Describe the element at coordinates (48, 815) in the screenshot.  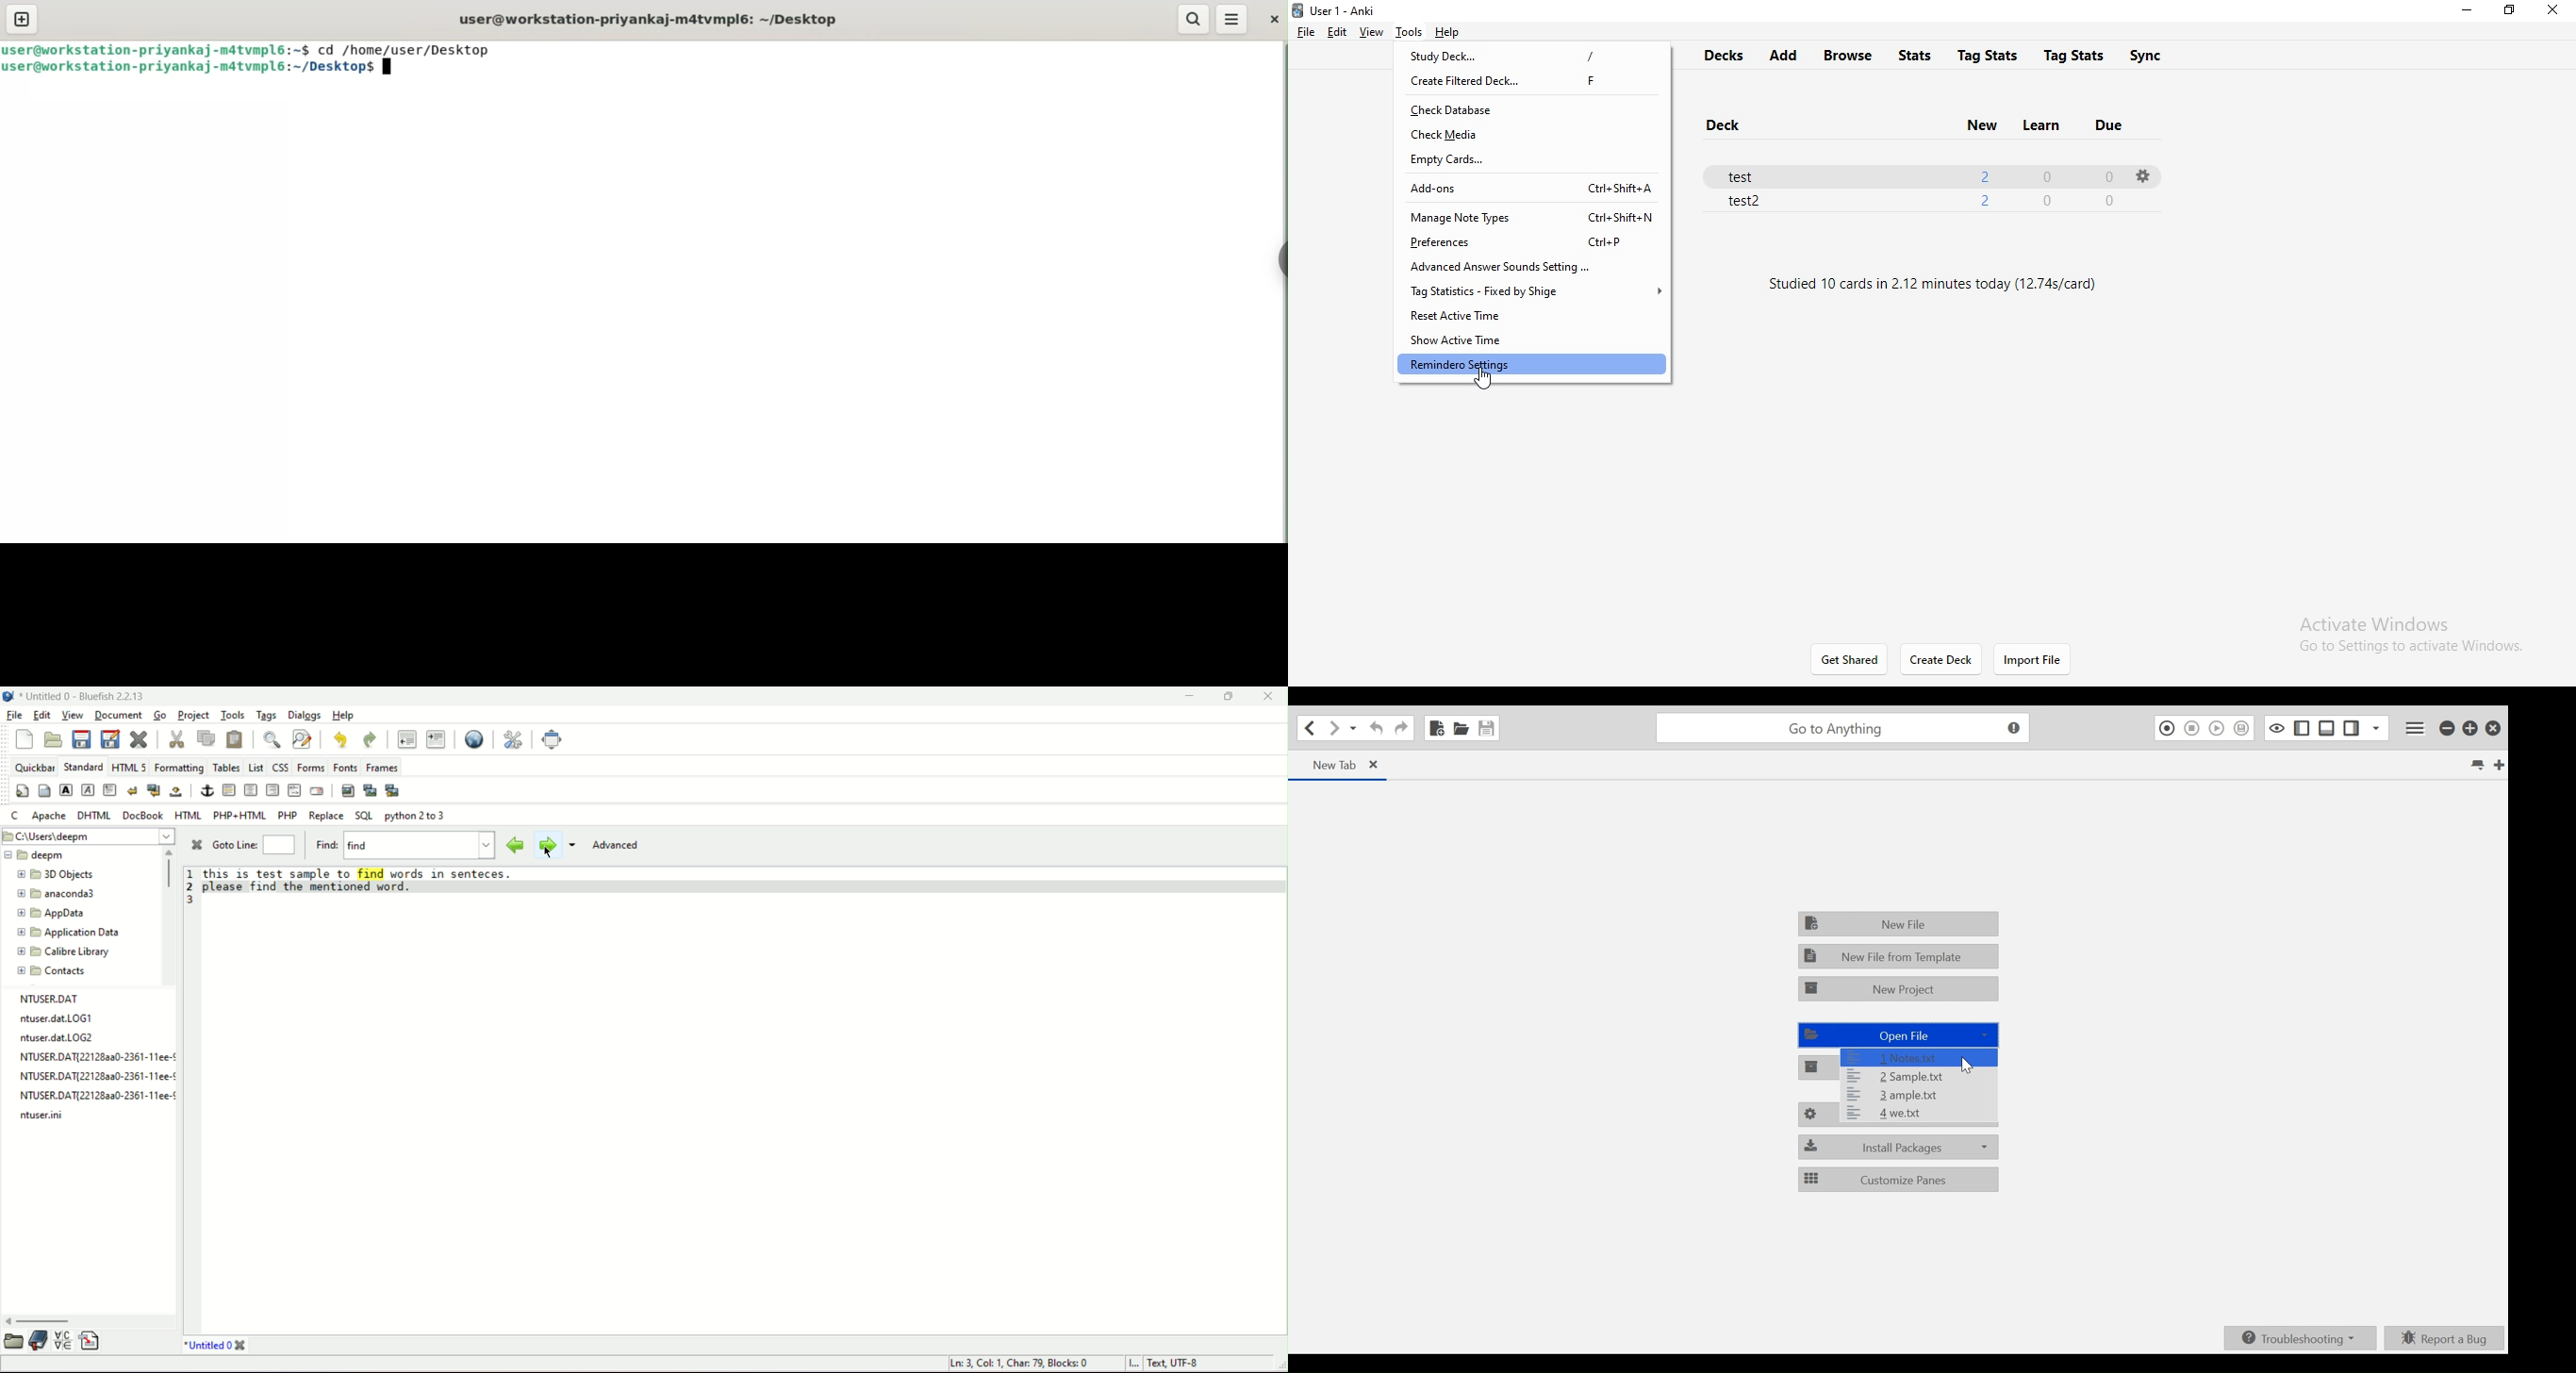
I see `Apache` at that location.